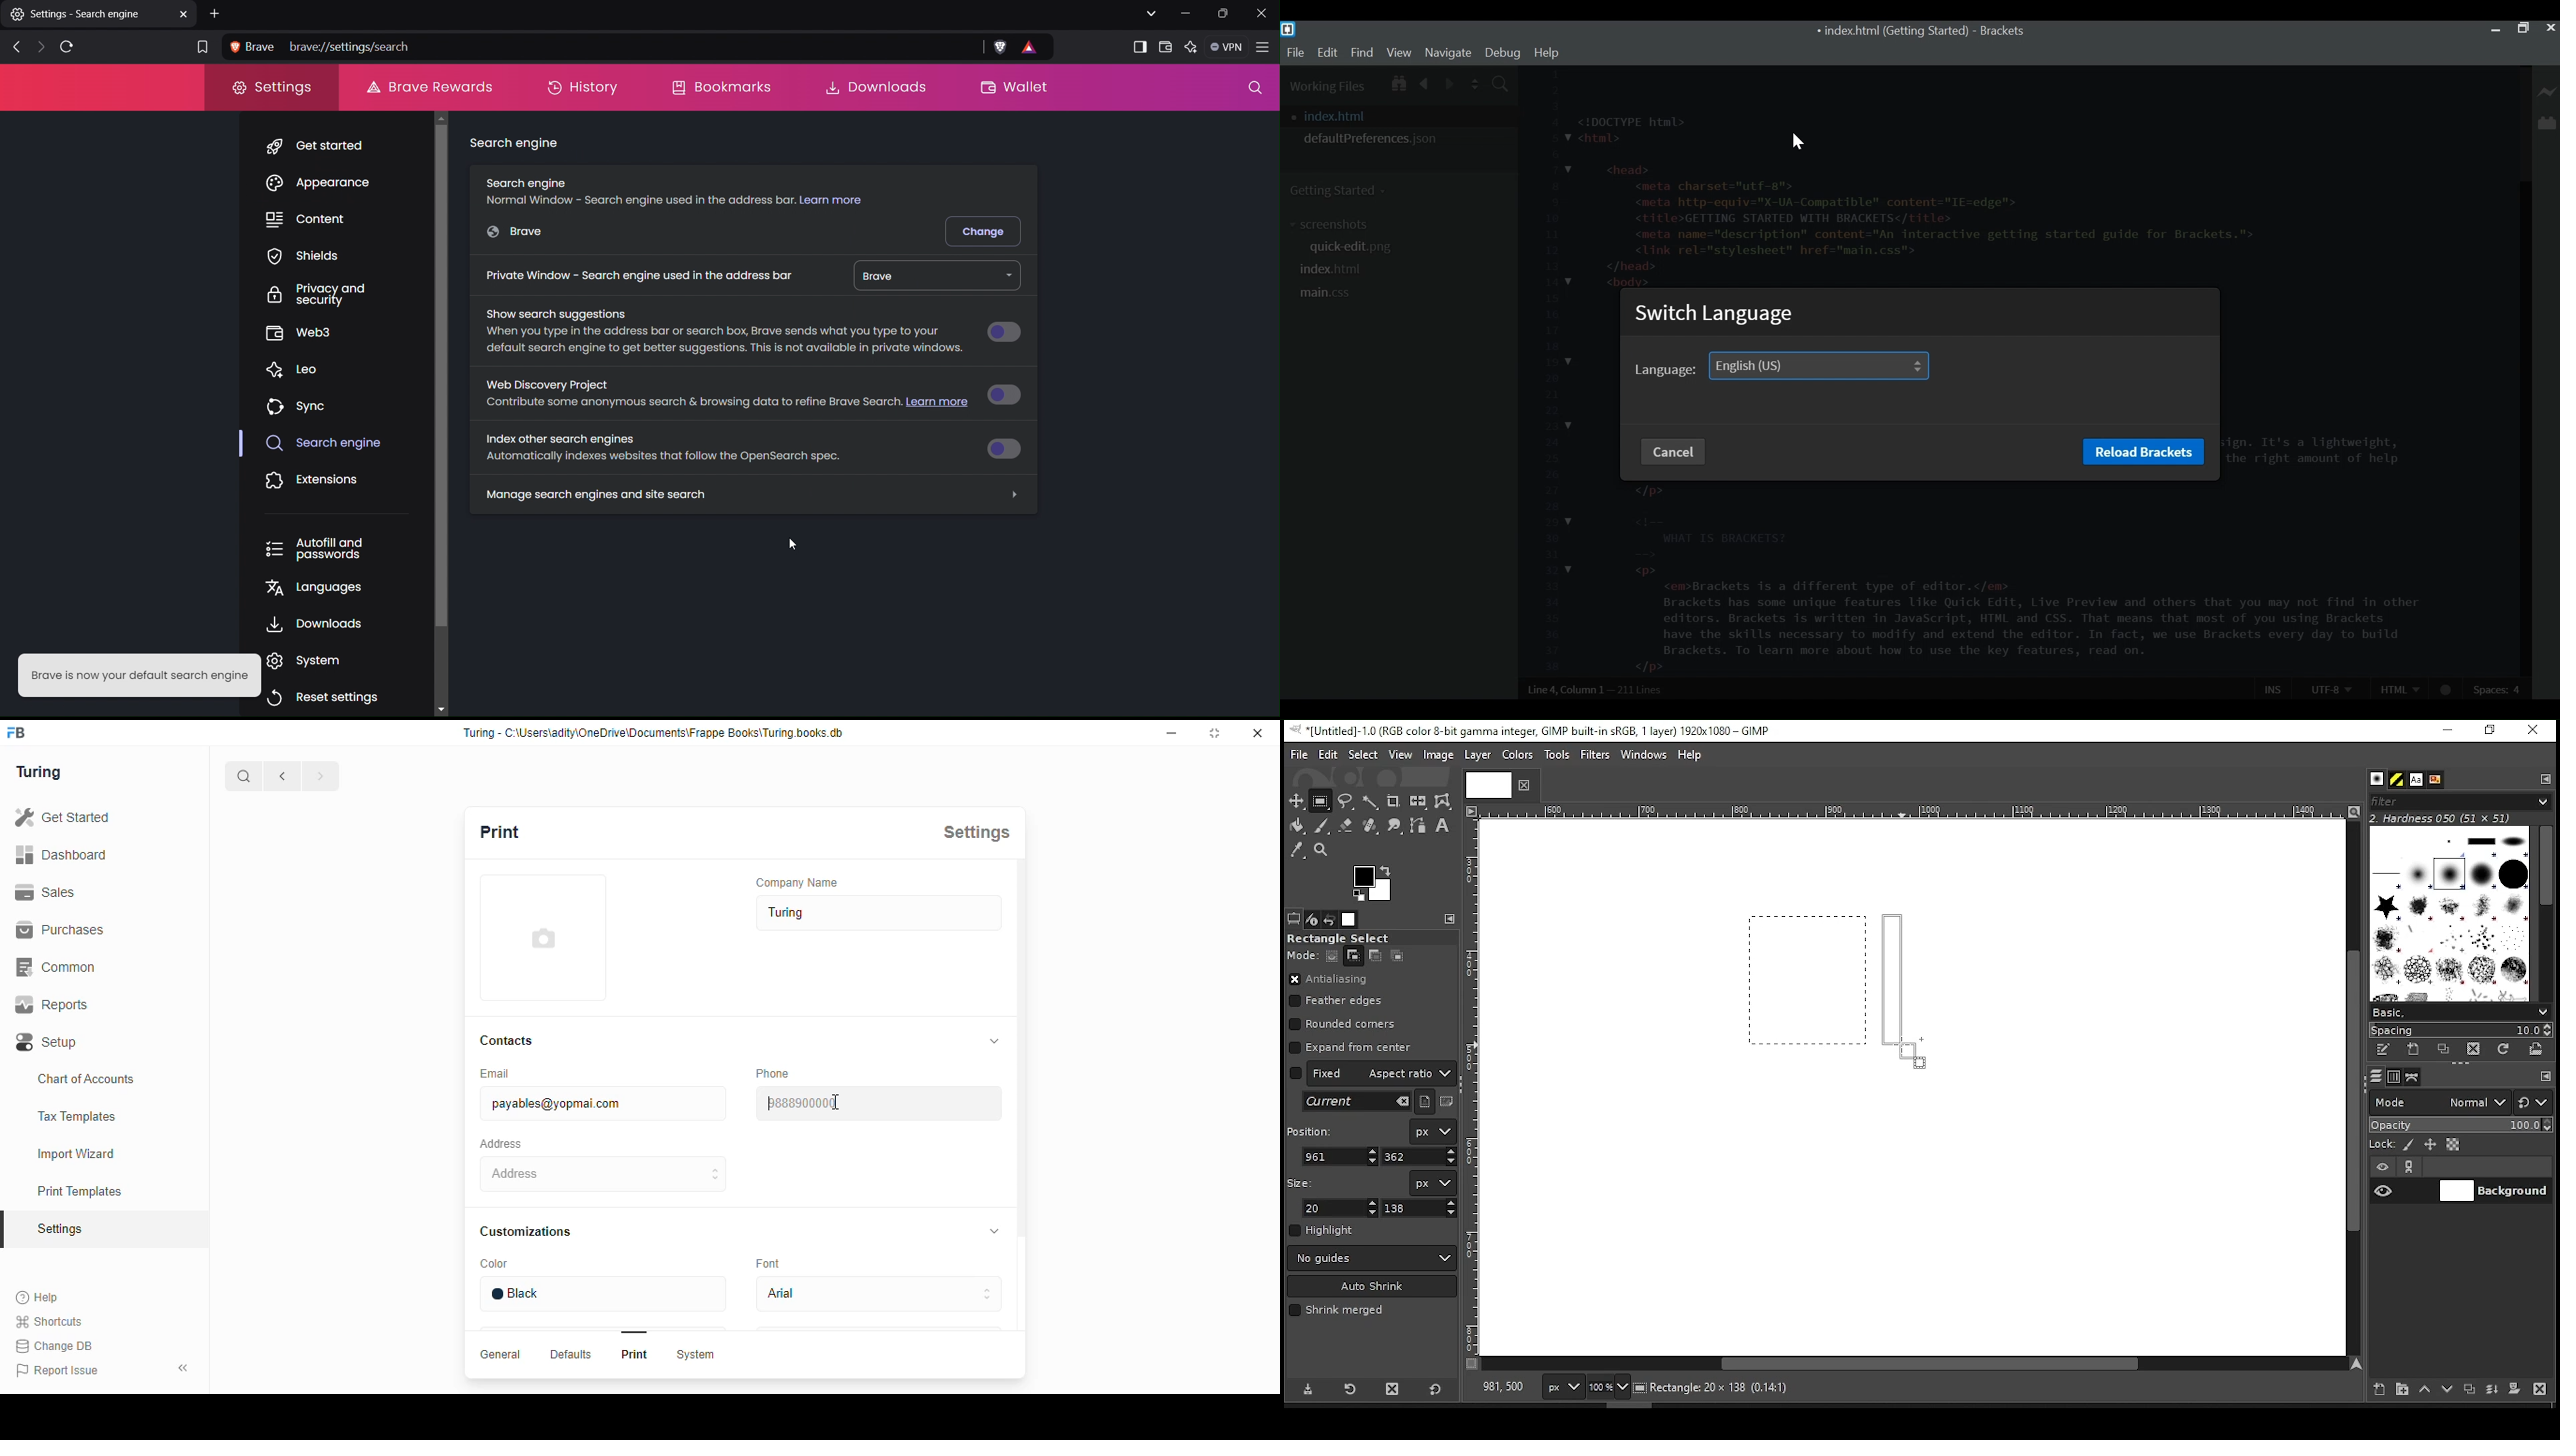 This screenshot has width=2576, height=1456. I want to click on 818,363, so click(1501, 1387).